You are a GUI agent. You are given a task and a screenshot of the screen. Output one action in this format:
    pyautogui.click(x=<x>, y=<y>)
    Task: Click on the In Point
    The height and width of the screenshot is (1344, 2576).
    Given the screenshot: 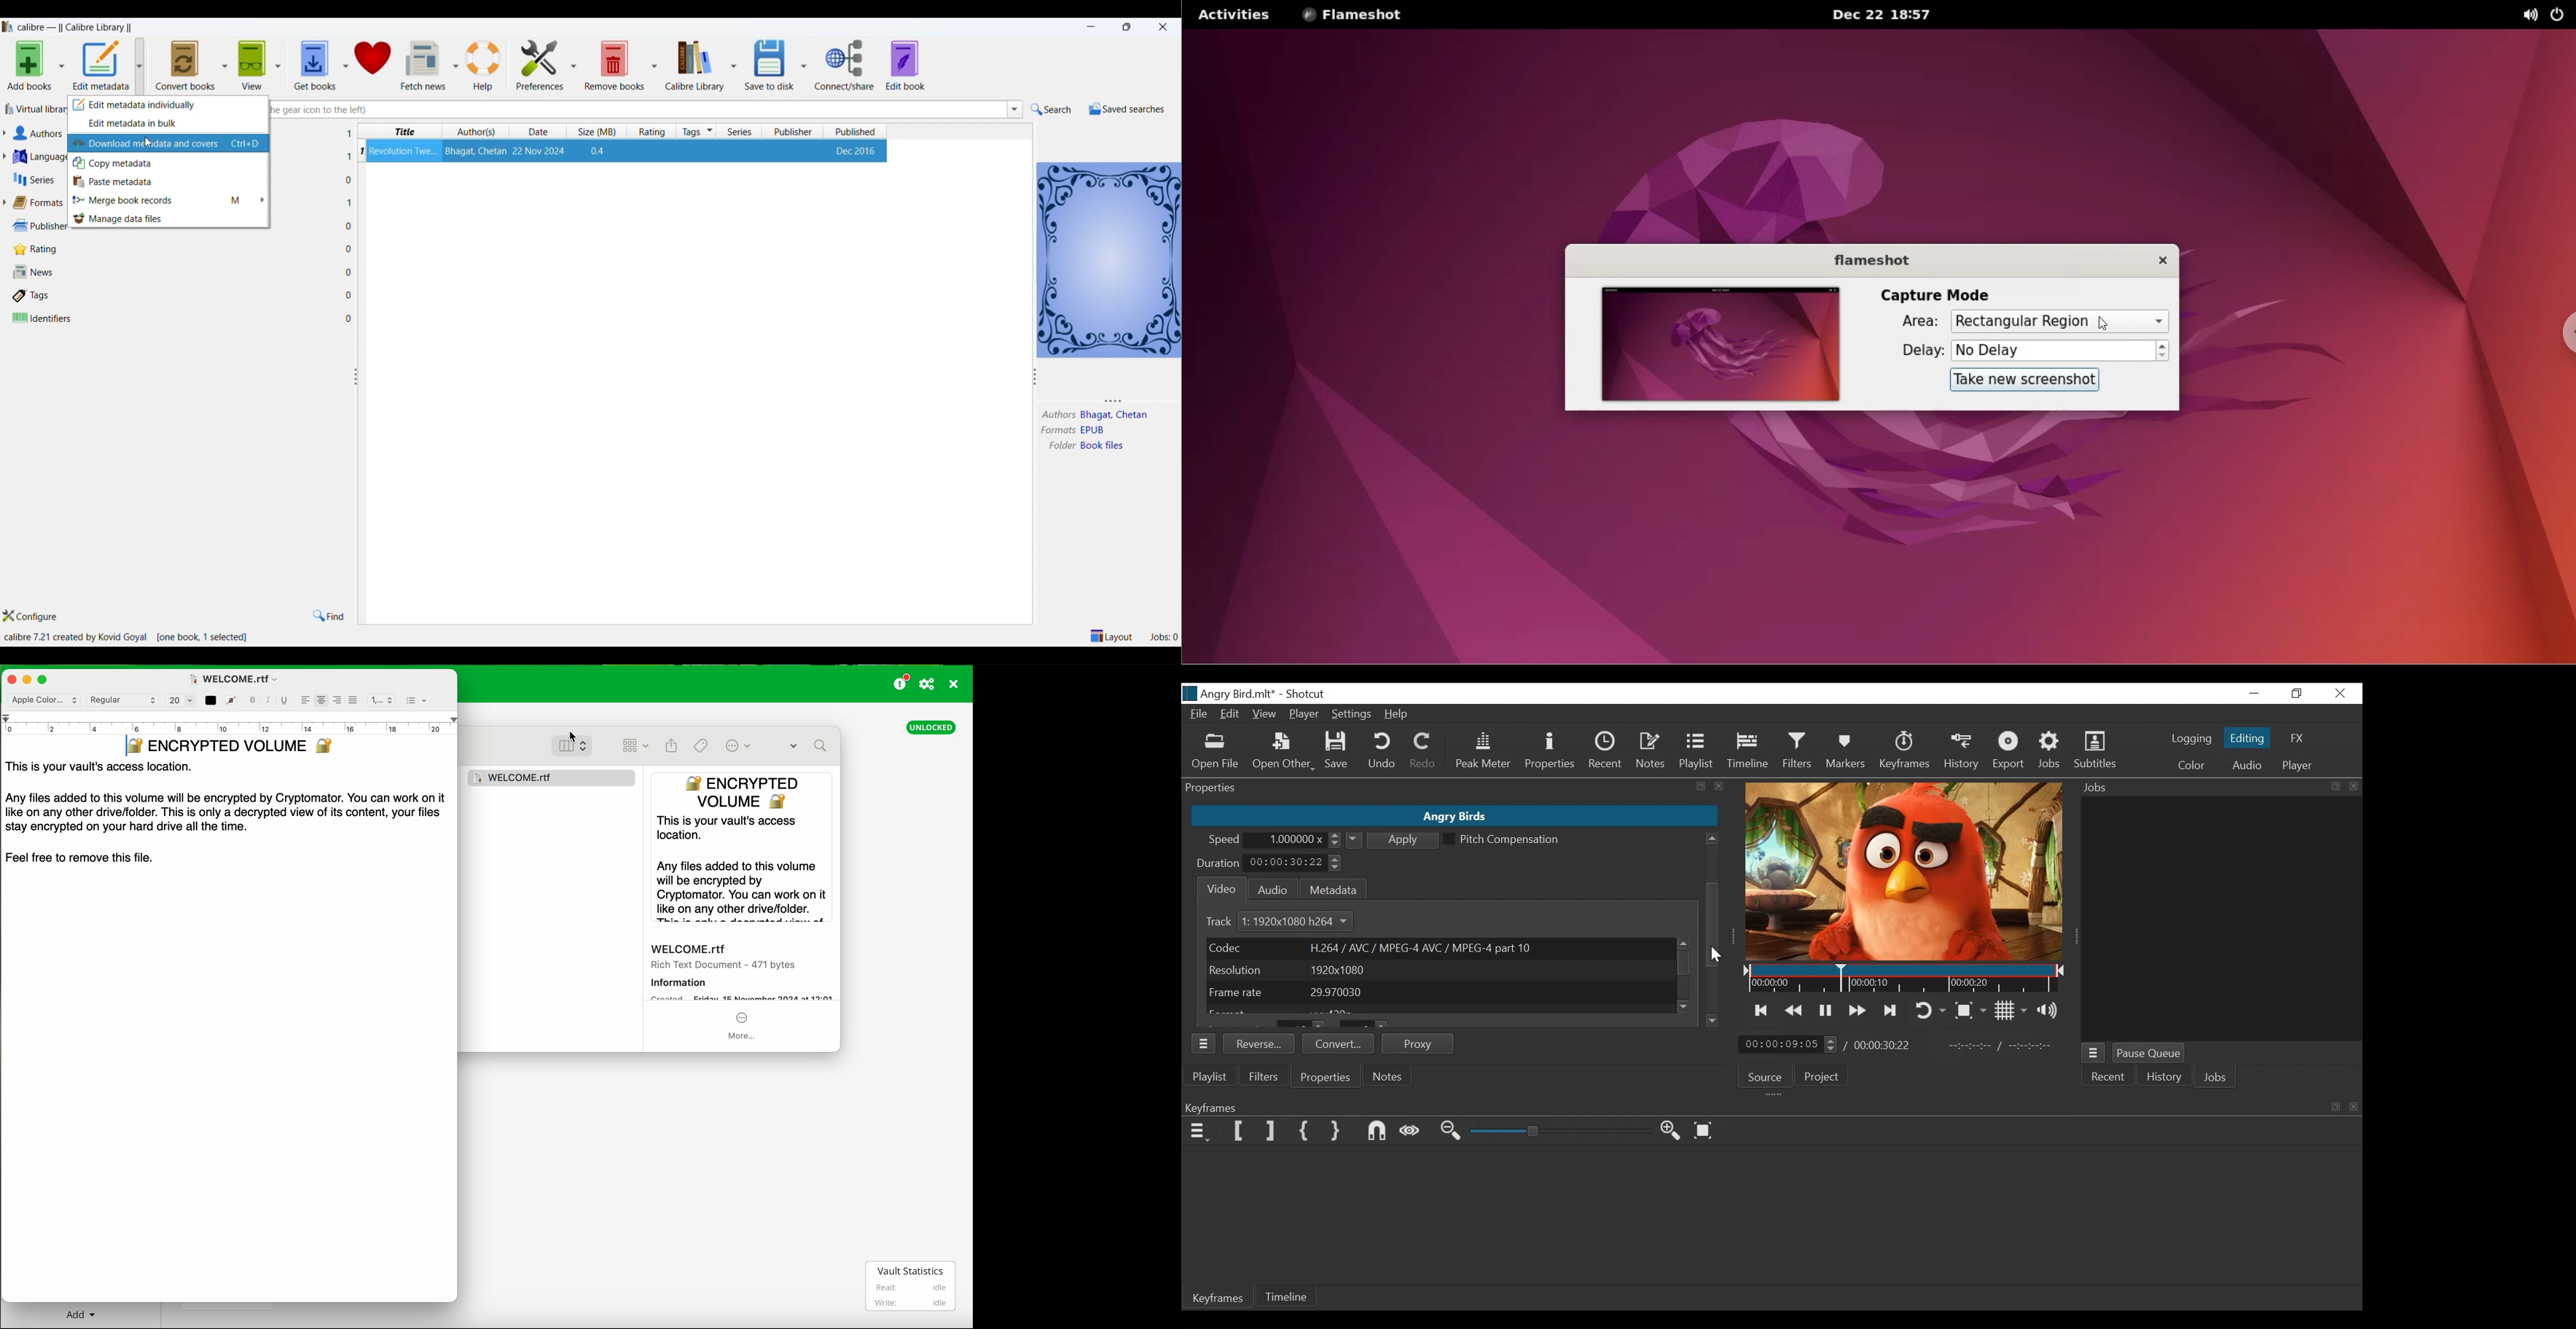 What is the action you would take?
    pyautogui.click(x=2002, y=1044)
    